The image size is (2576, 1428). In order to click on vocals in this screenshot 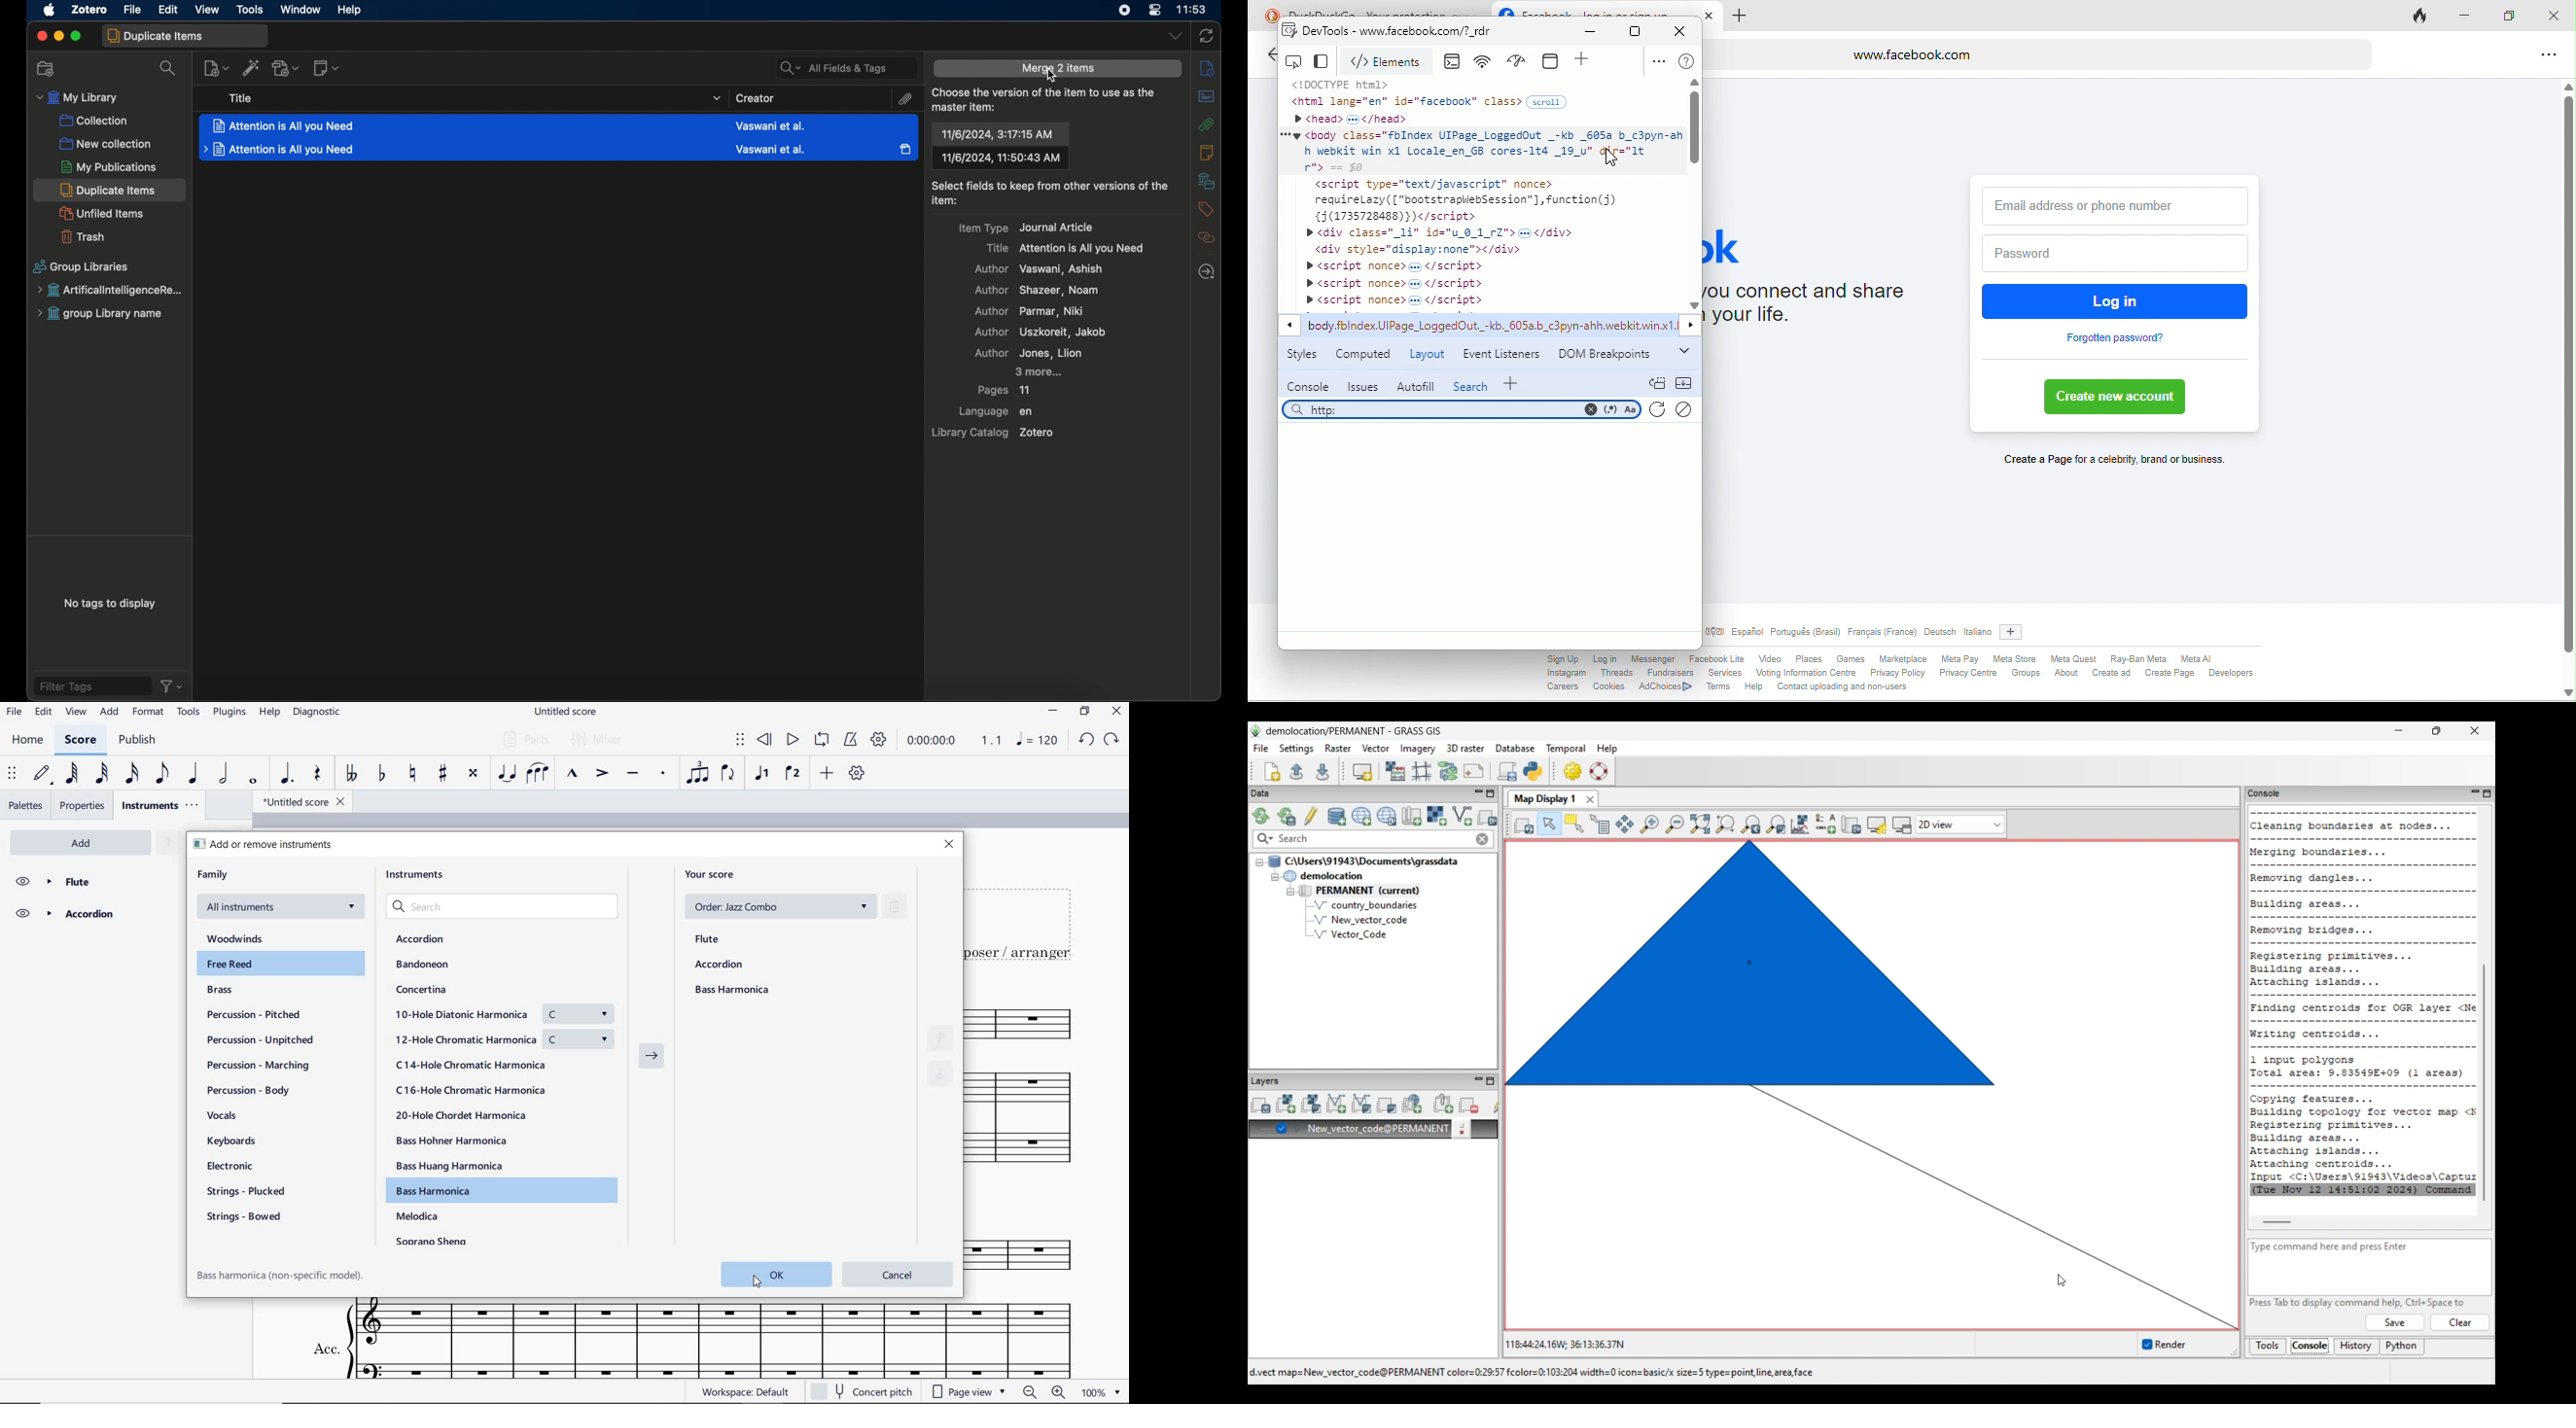, I will do `click(249, 1115)`.